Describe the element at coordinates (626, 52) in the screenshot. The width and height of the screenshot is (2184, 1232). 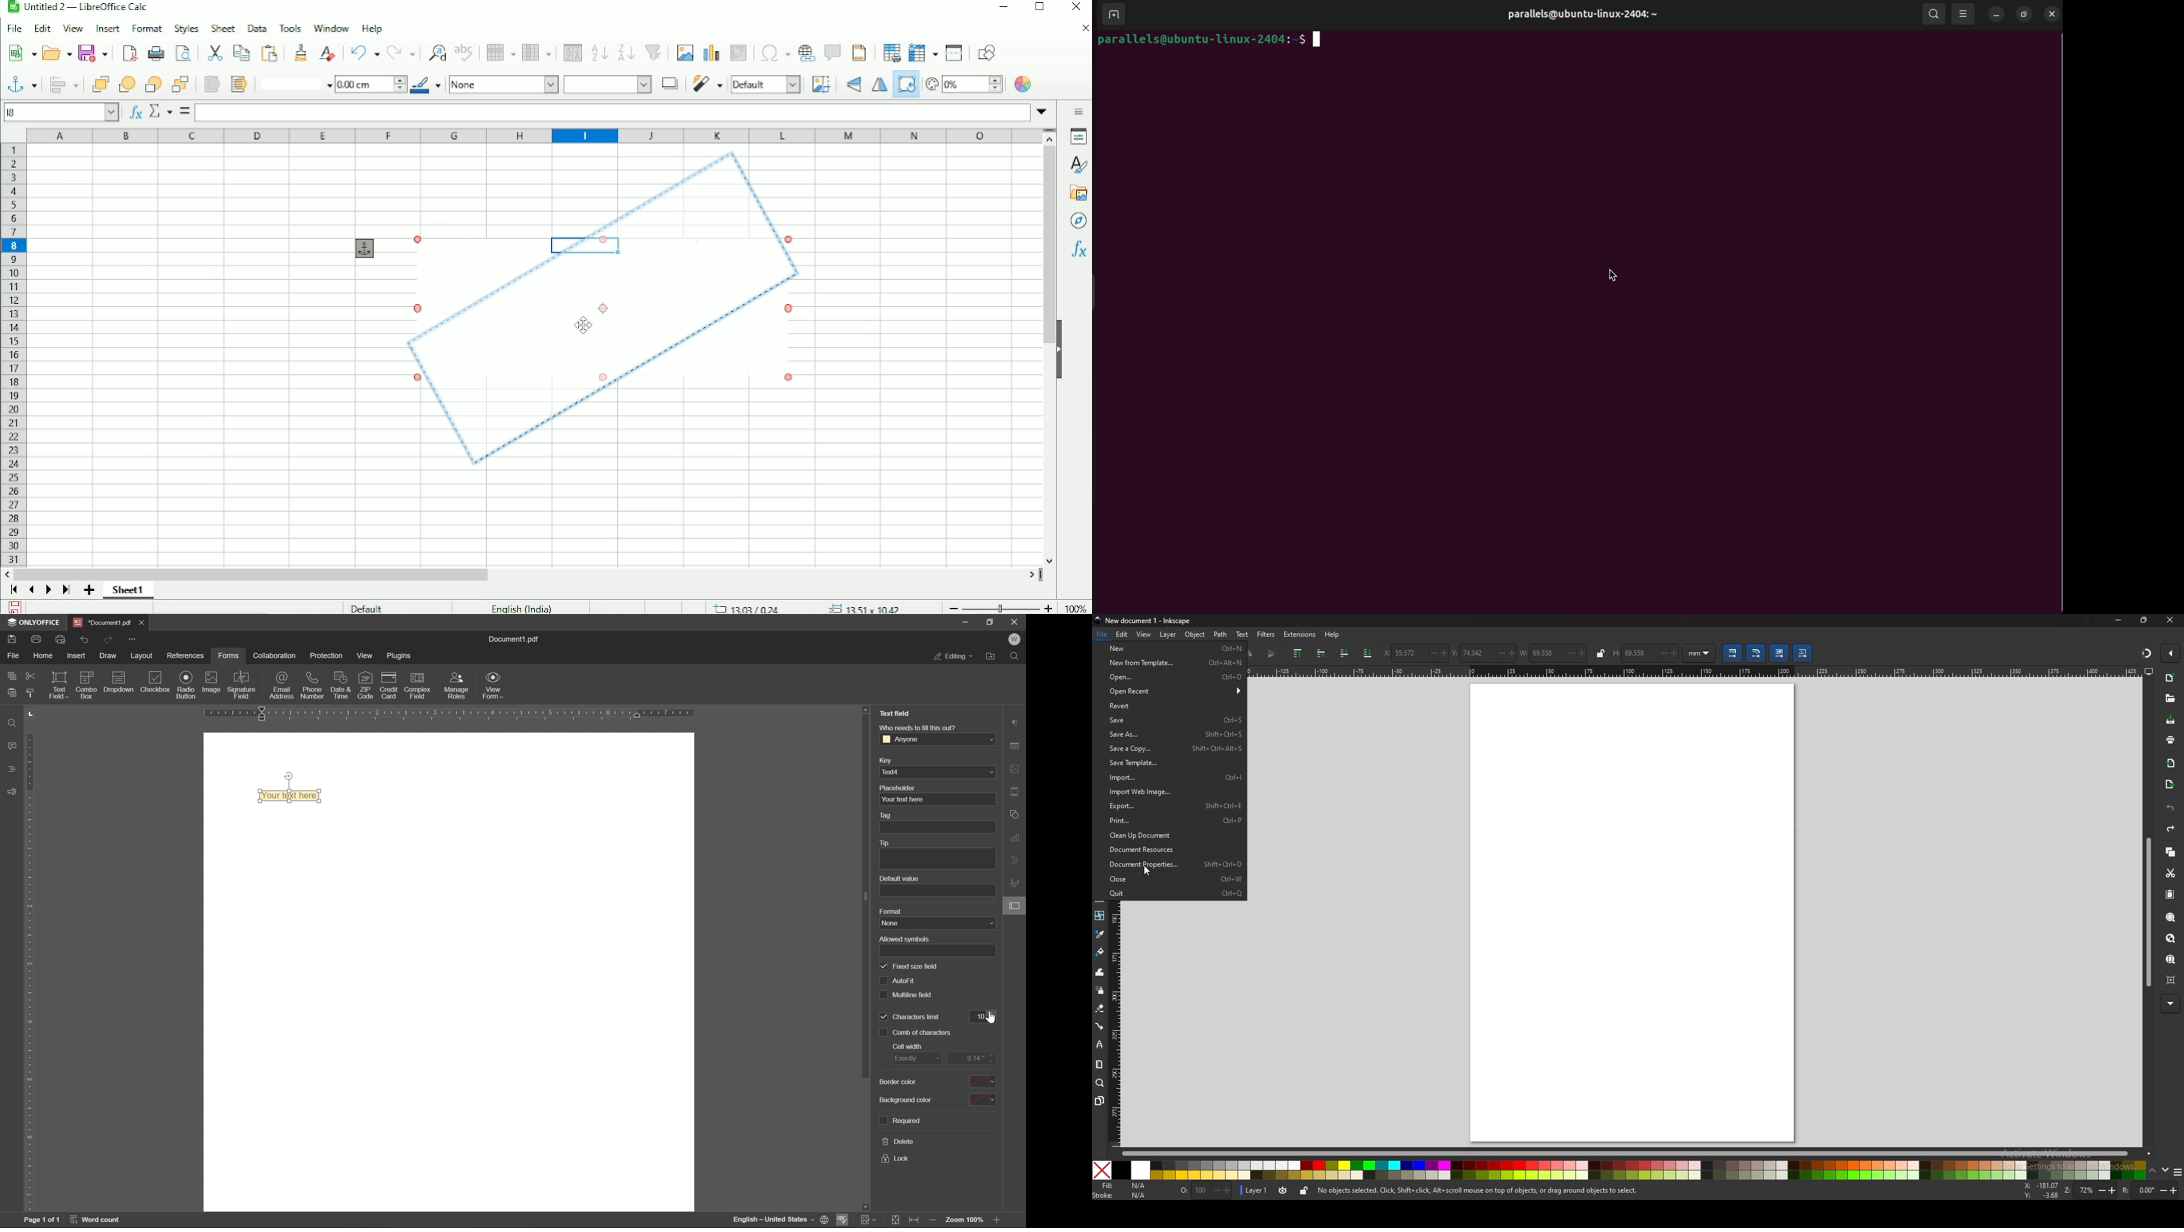
I see `Sort descending` at that location.